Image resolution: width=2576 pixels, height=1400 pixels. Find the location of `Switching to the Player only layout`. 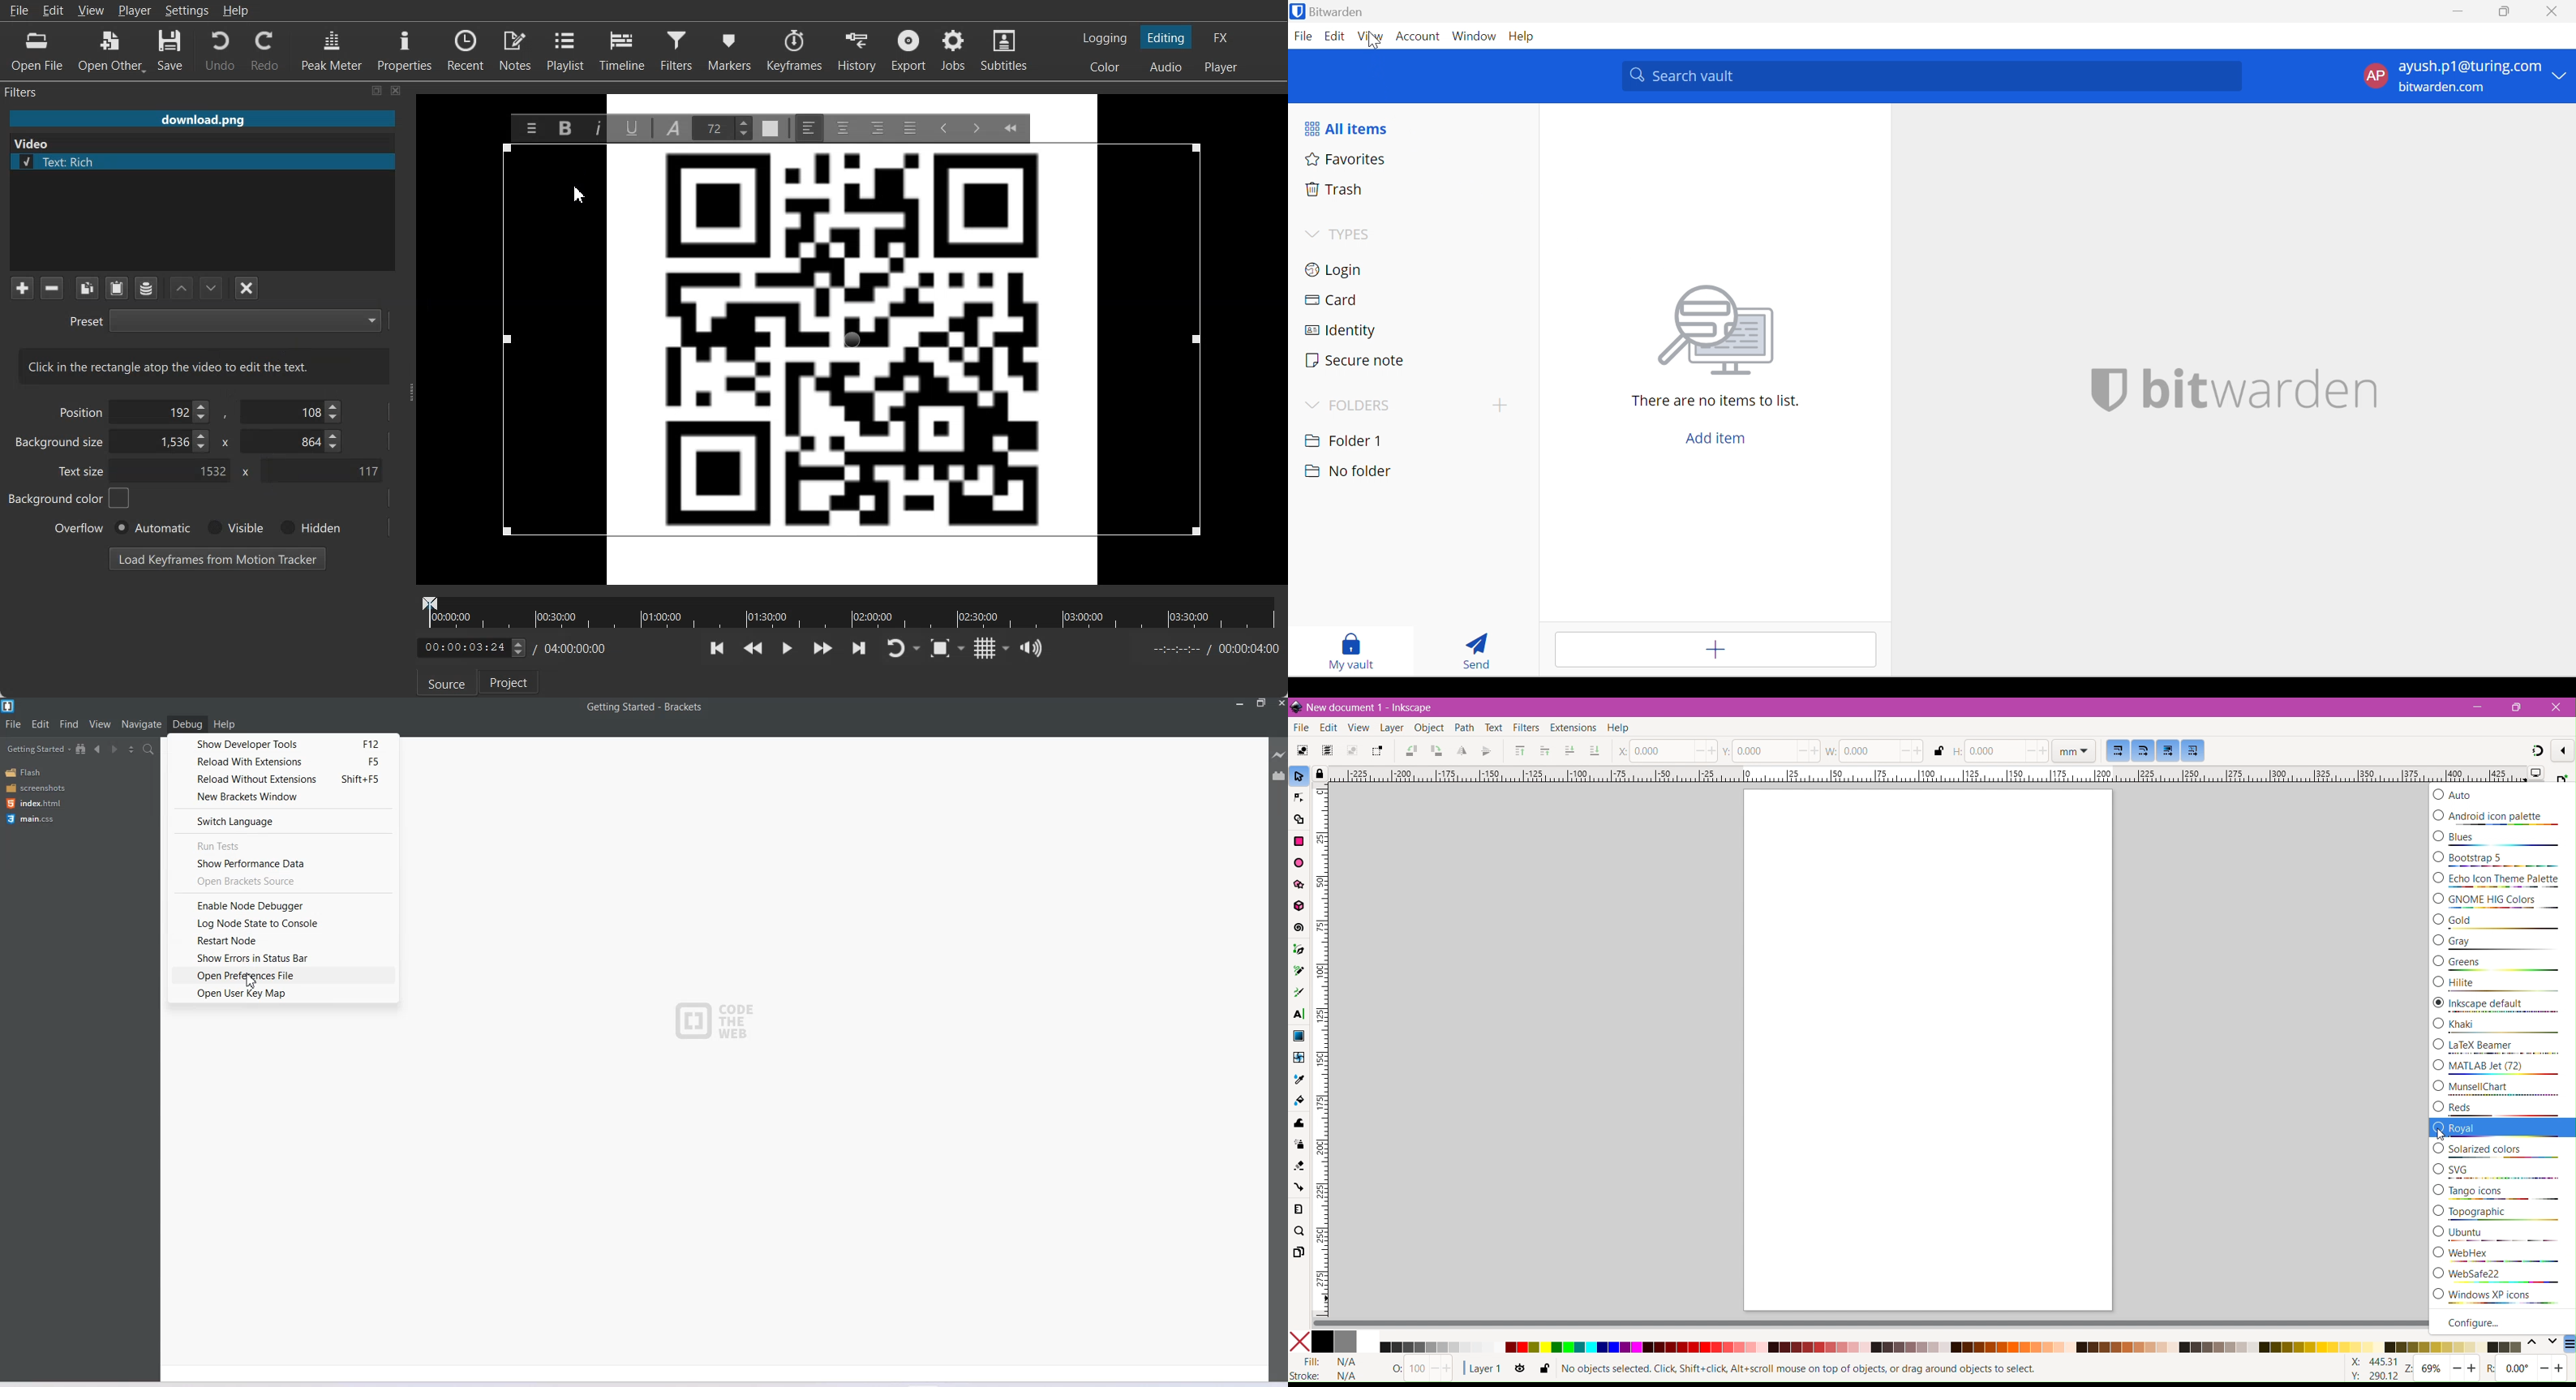

Switching to the Player only layout is located at coordinates (1222, 67).